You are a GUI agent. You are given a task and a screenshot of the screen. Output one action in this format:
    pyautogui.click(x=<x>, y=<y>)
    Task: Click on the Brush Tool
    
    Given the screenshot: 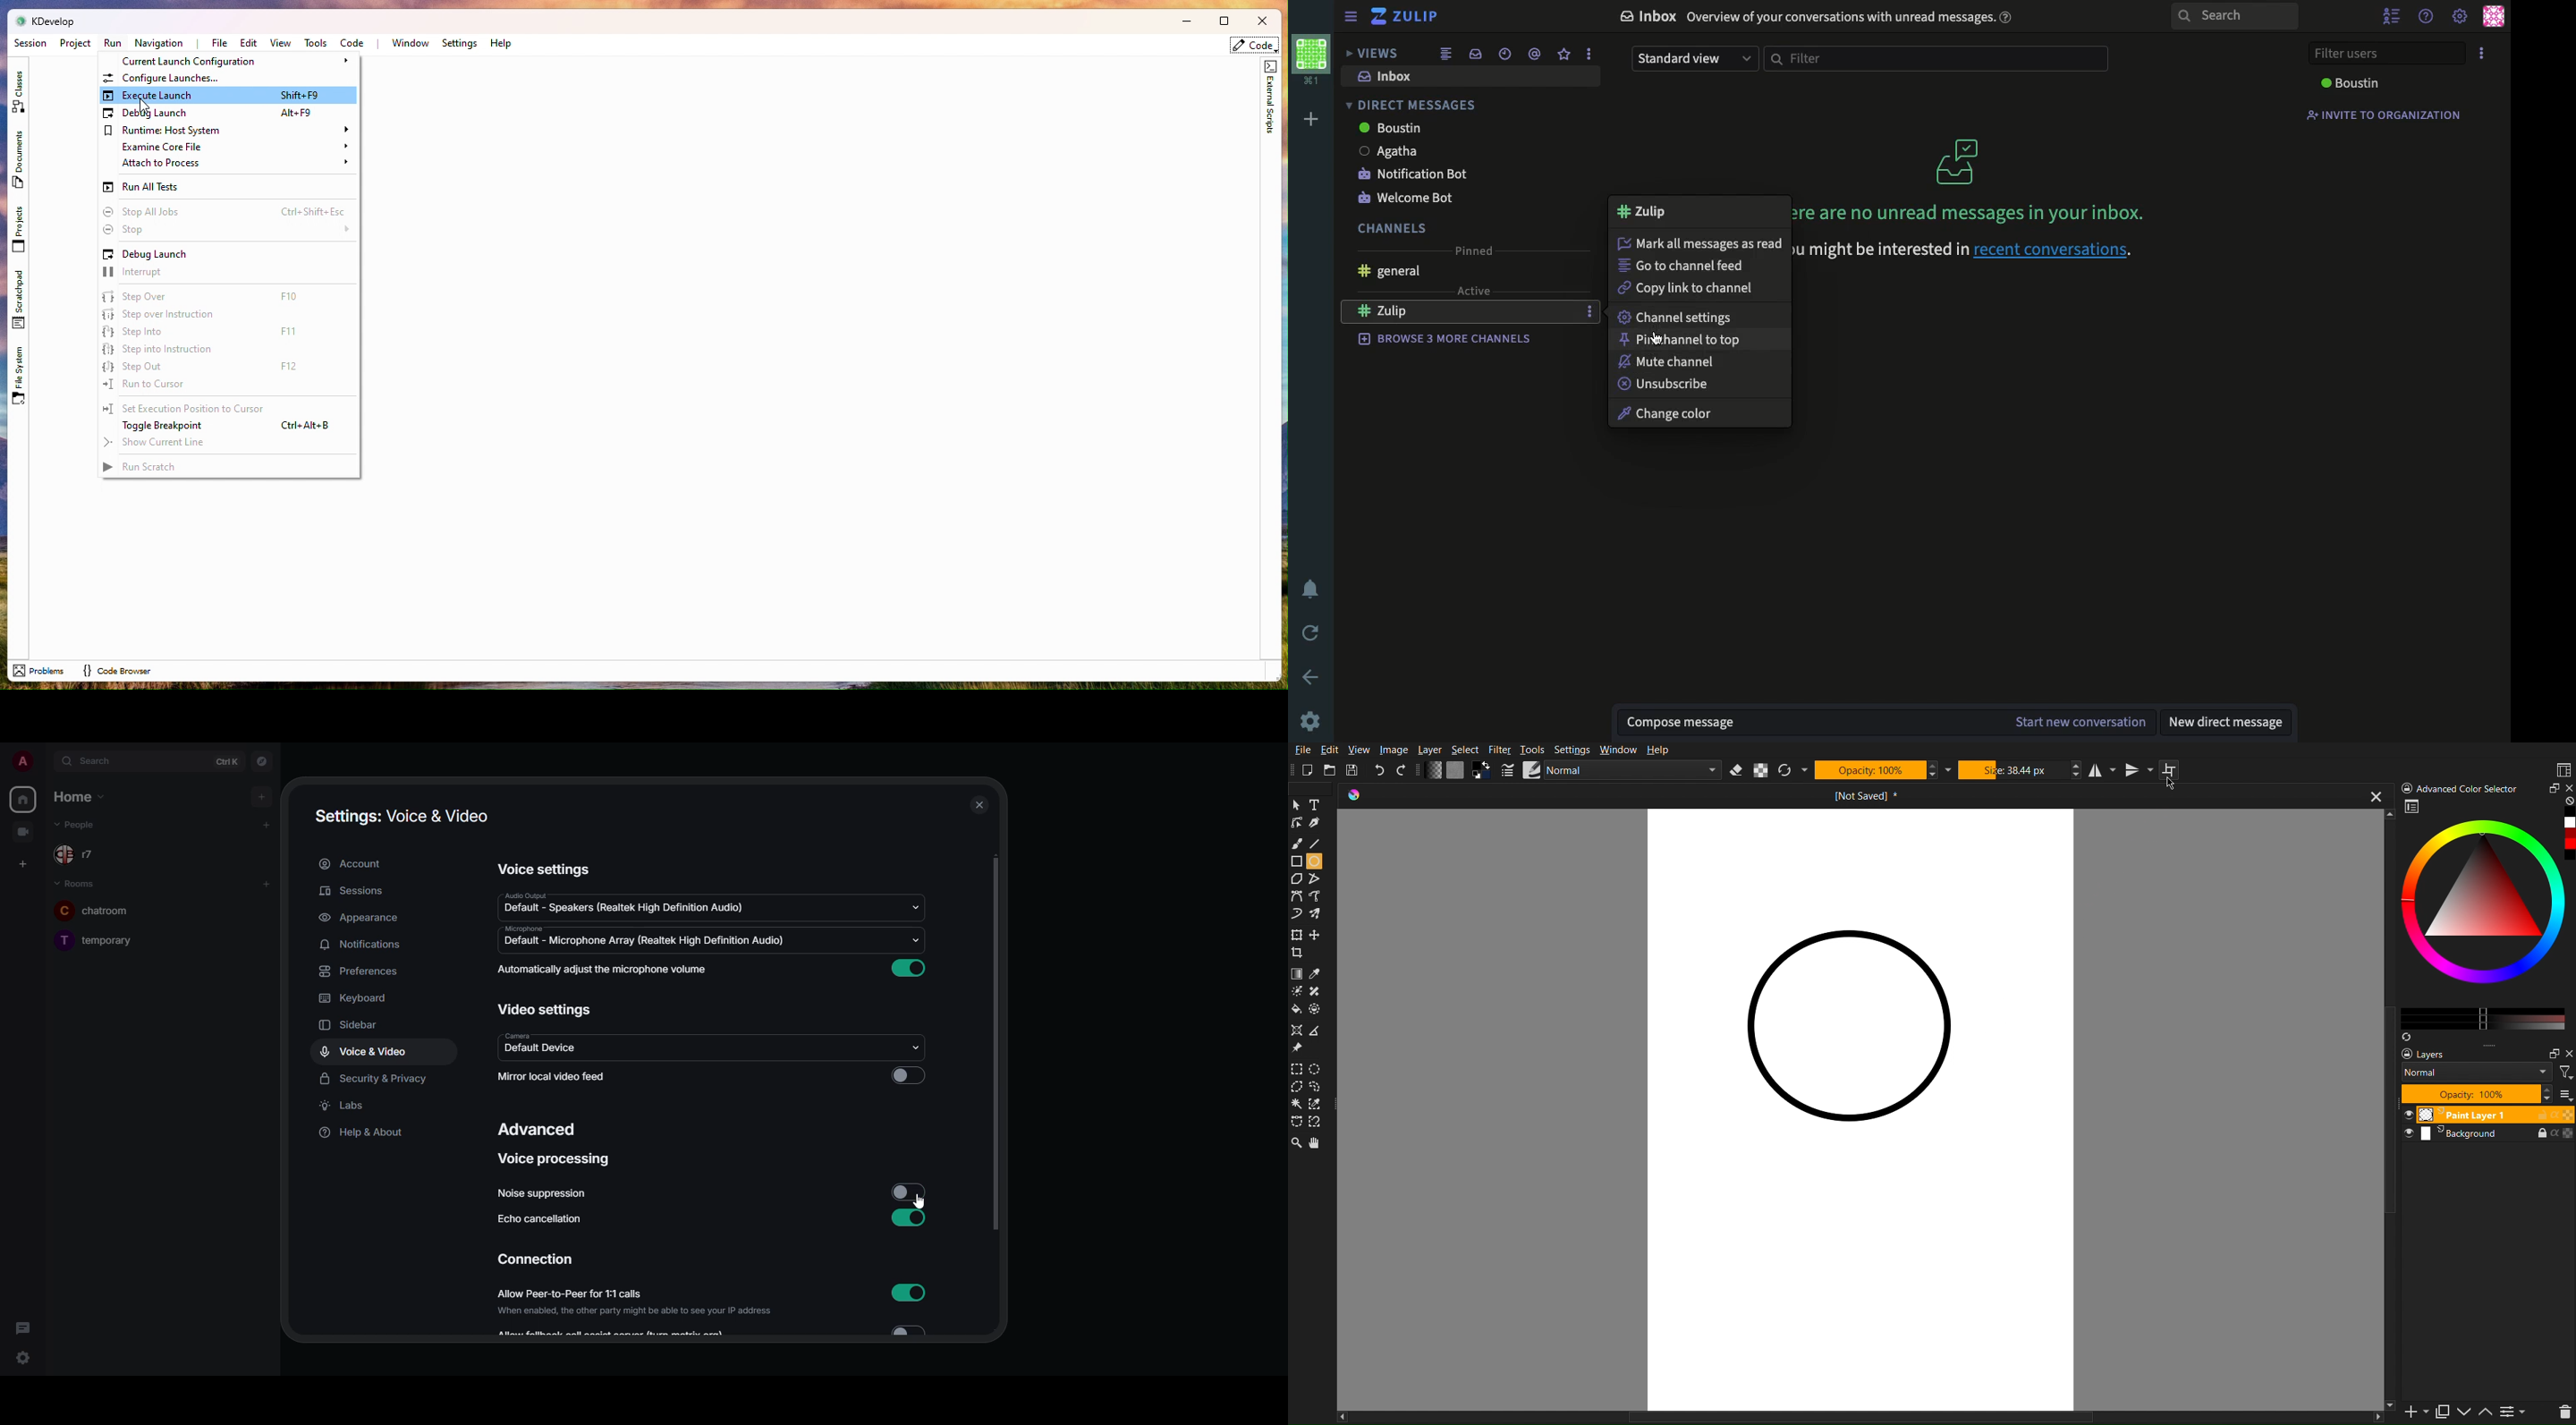 What is the action you would take?
    pyautogui.click(x=1297, y=842)
    